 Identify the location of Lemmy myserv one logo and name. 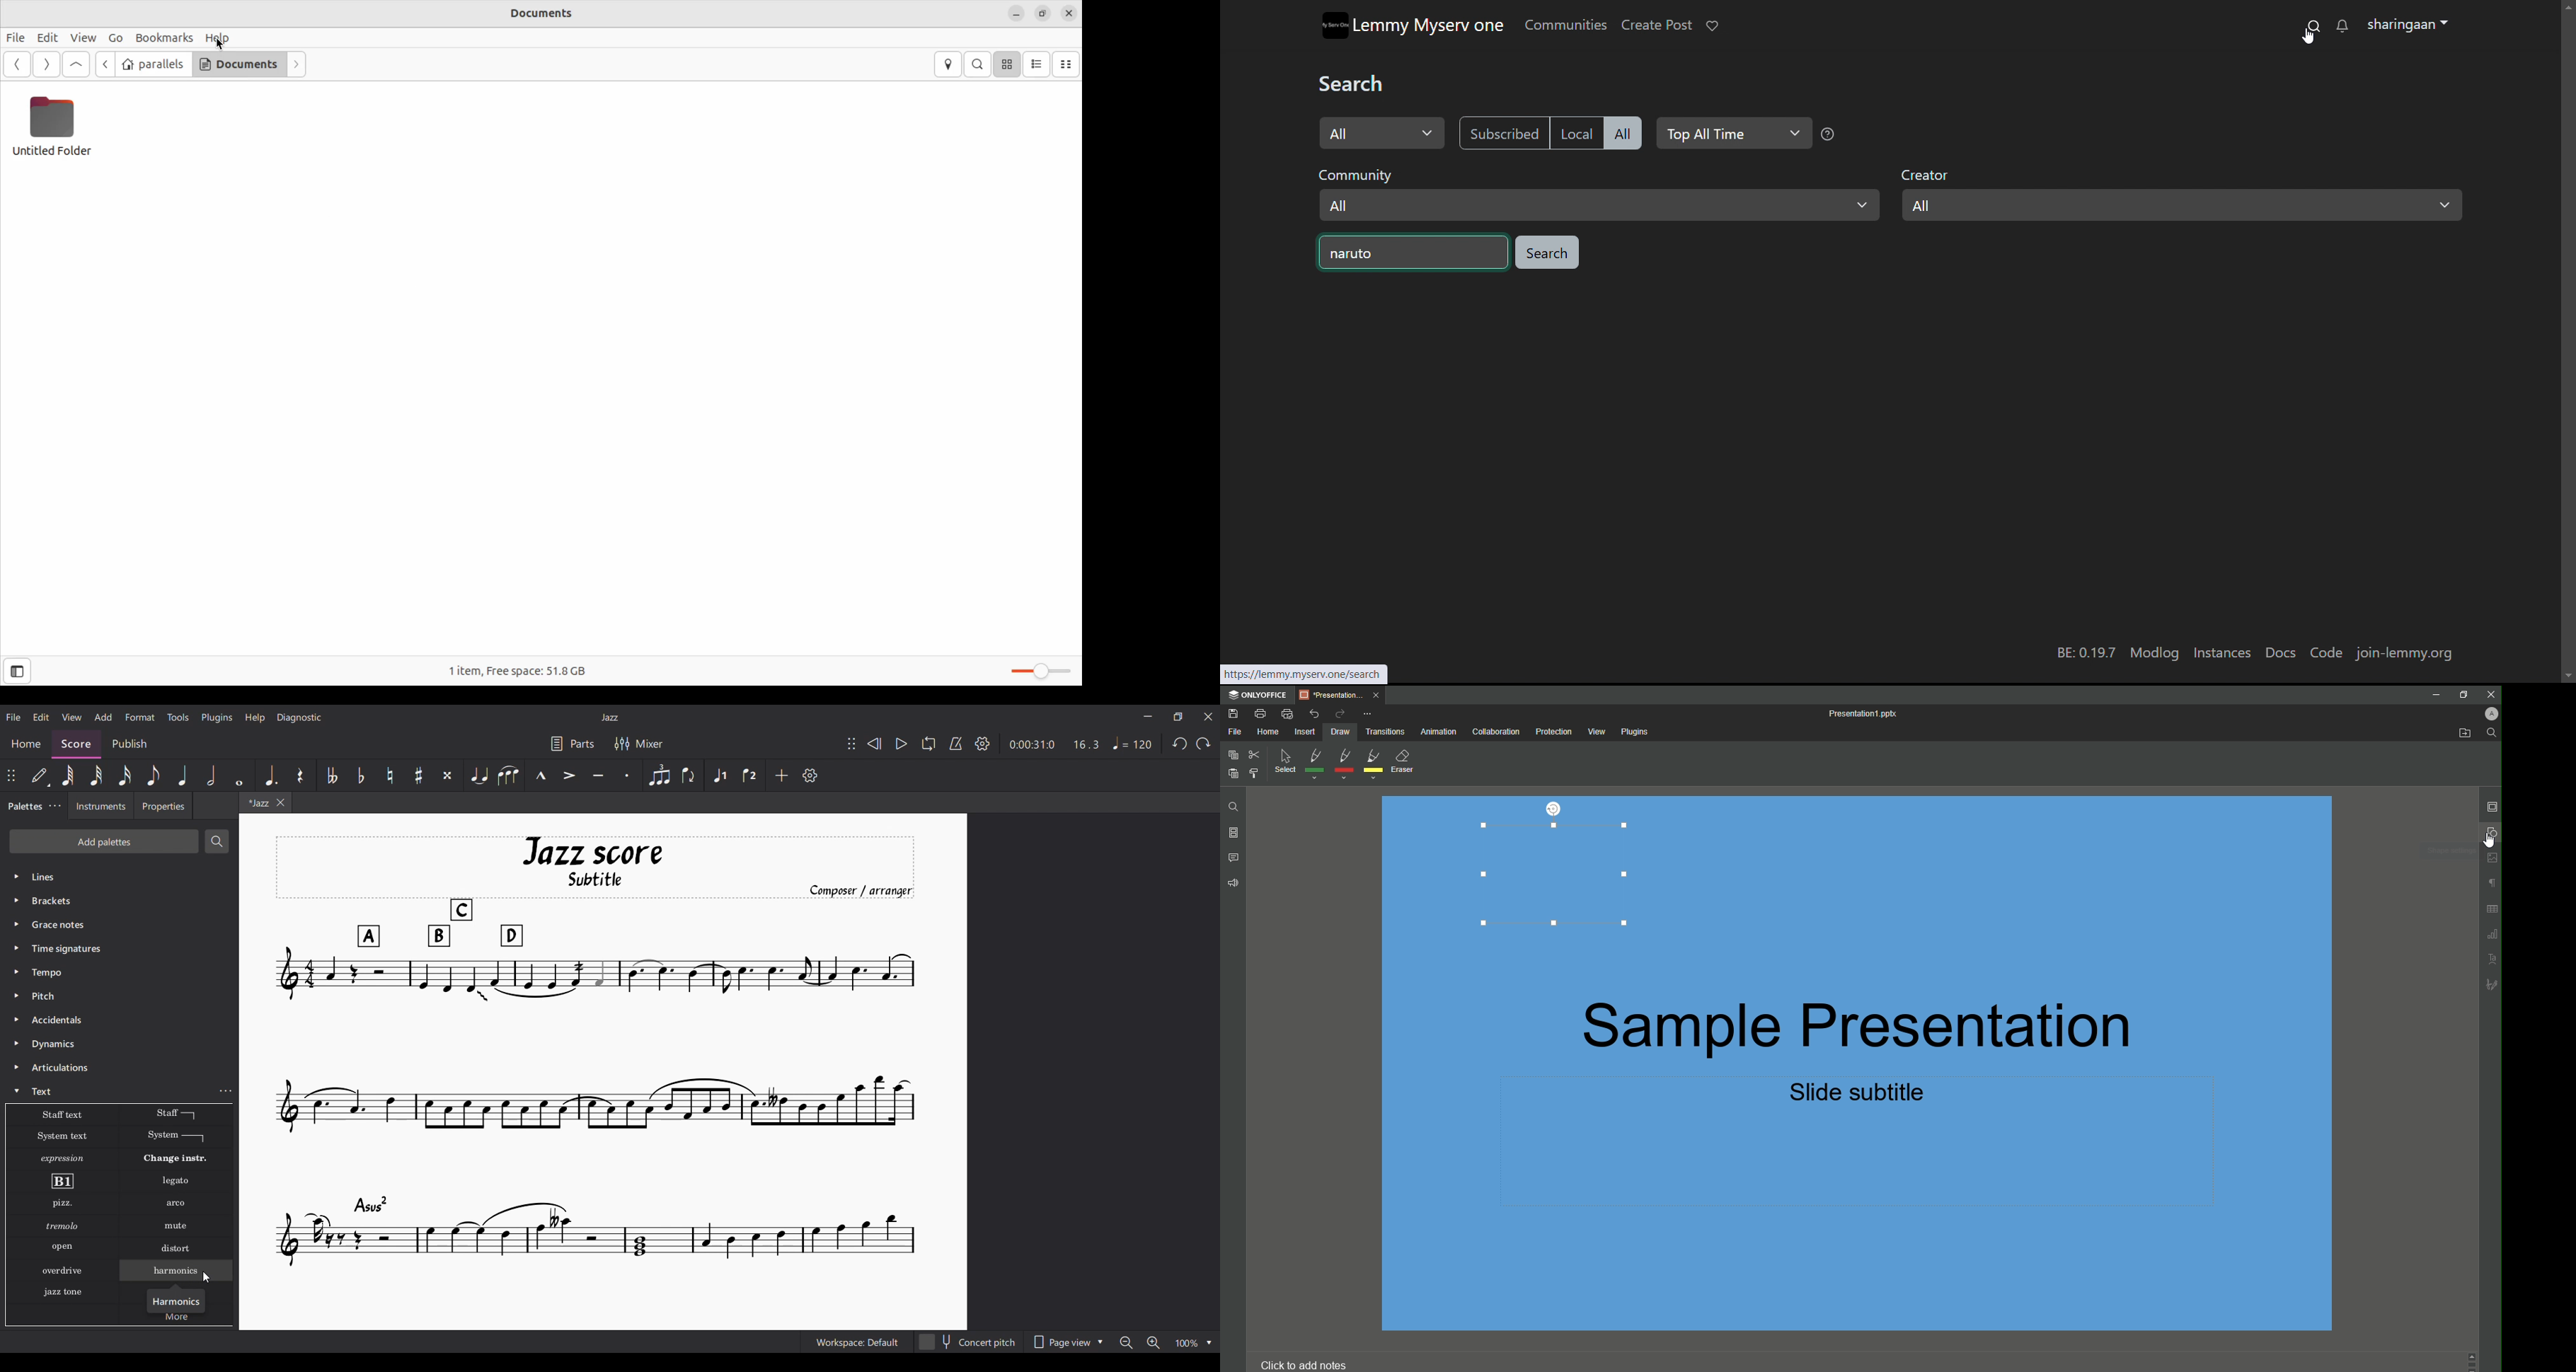
(1413, 25).